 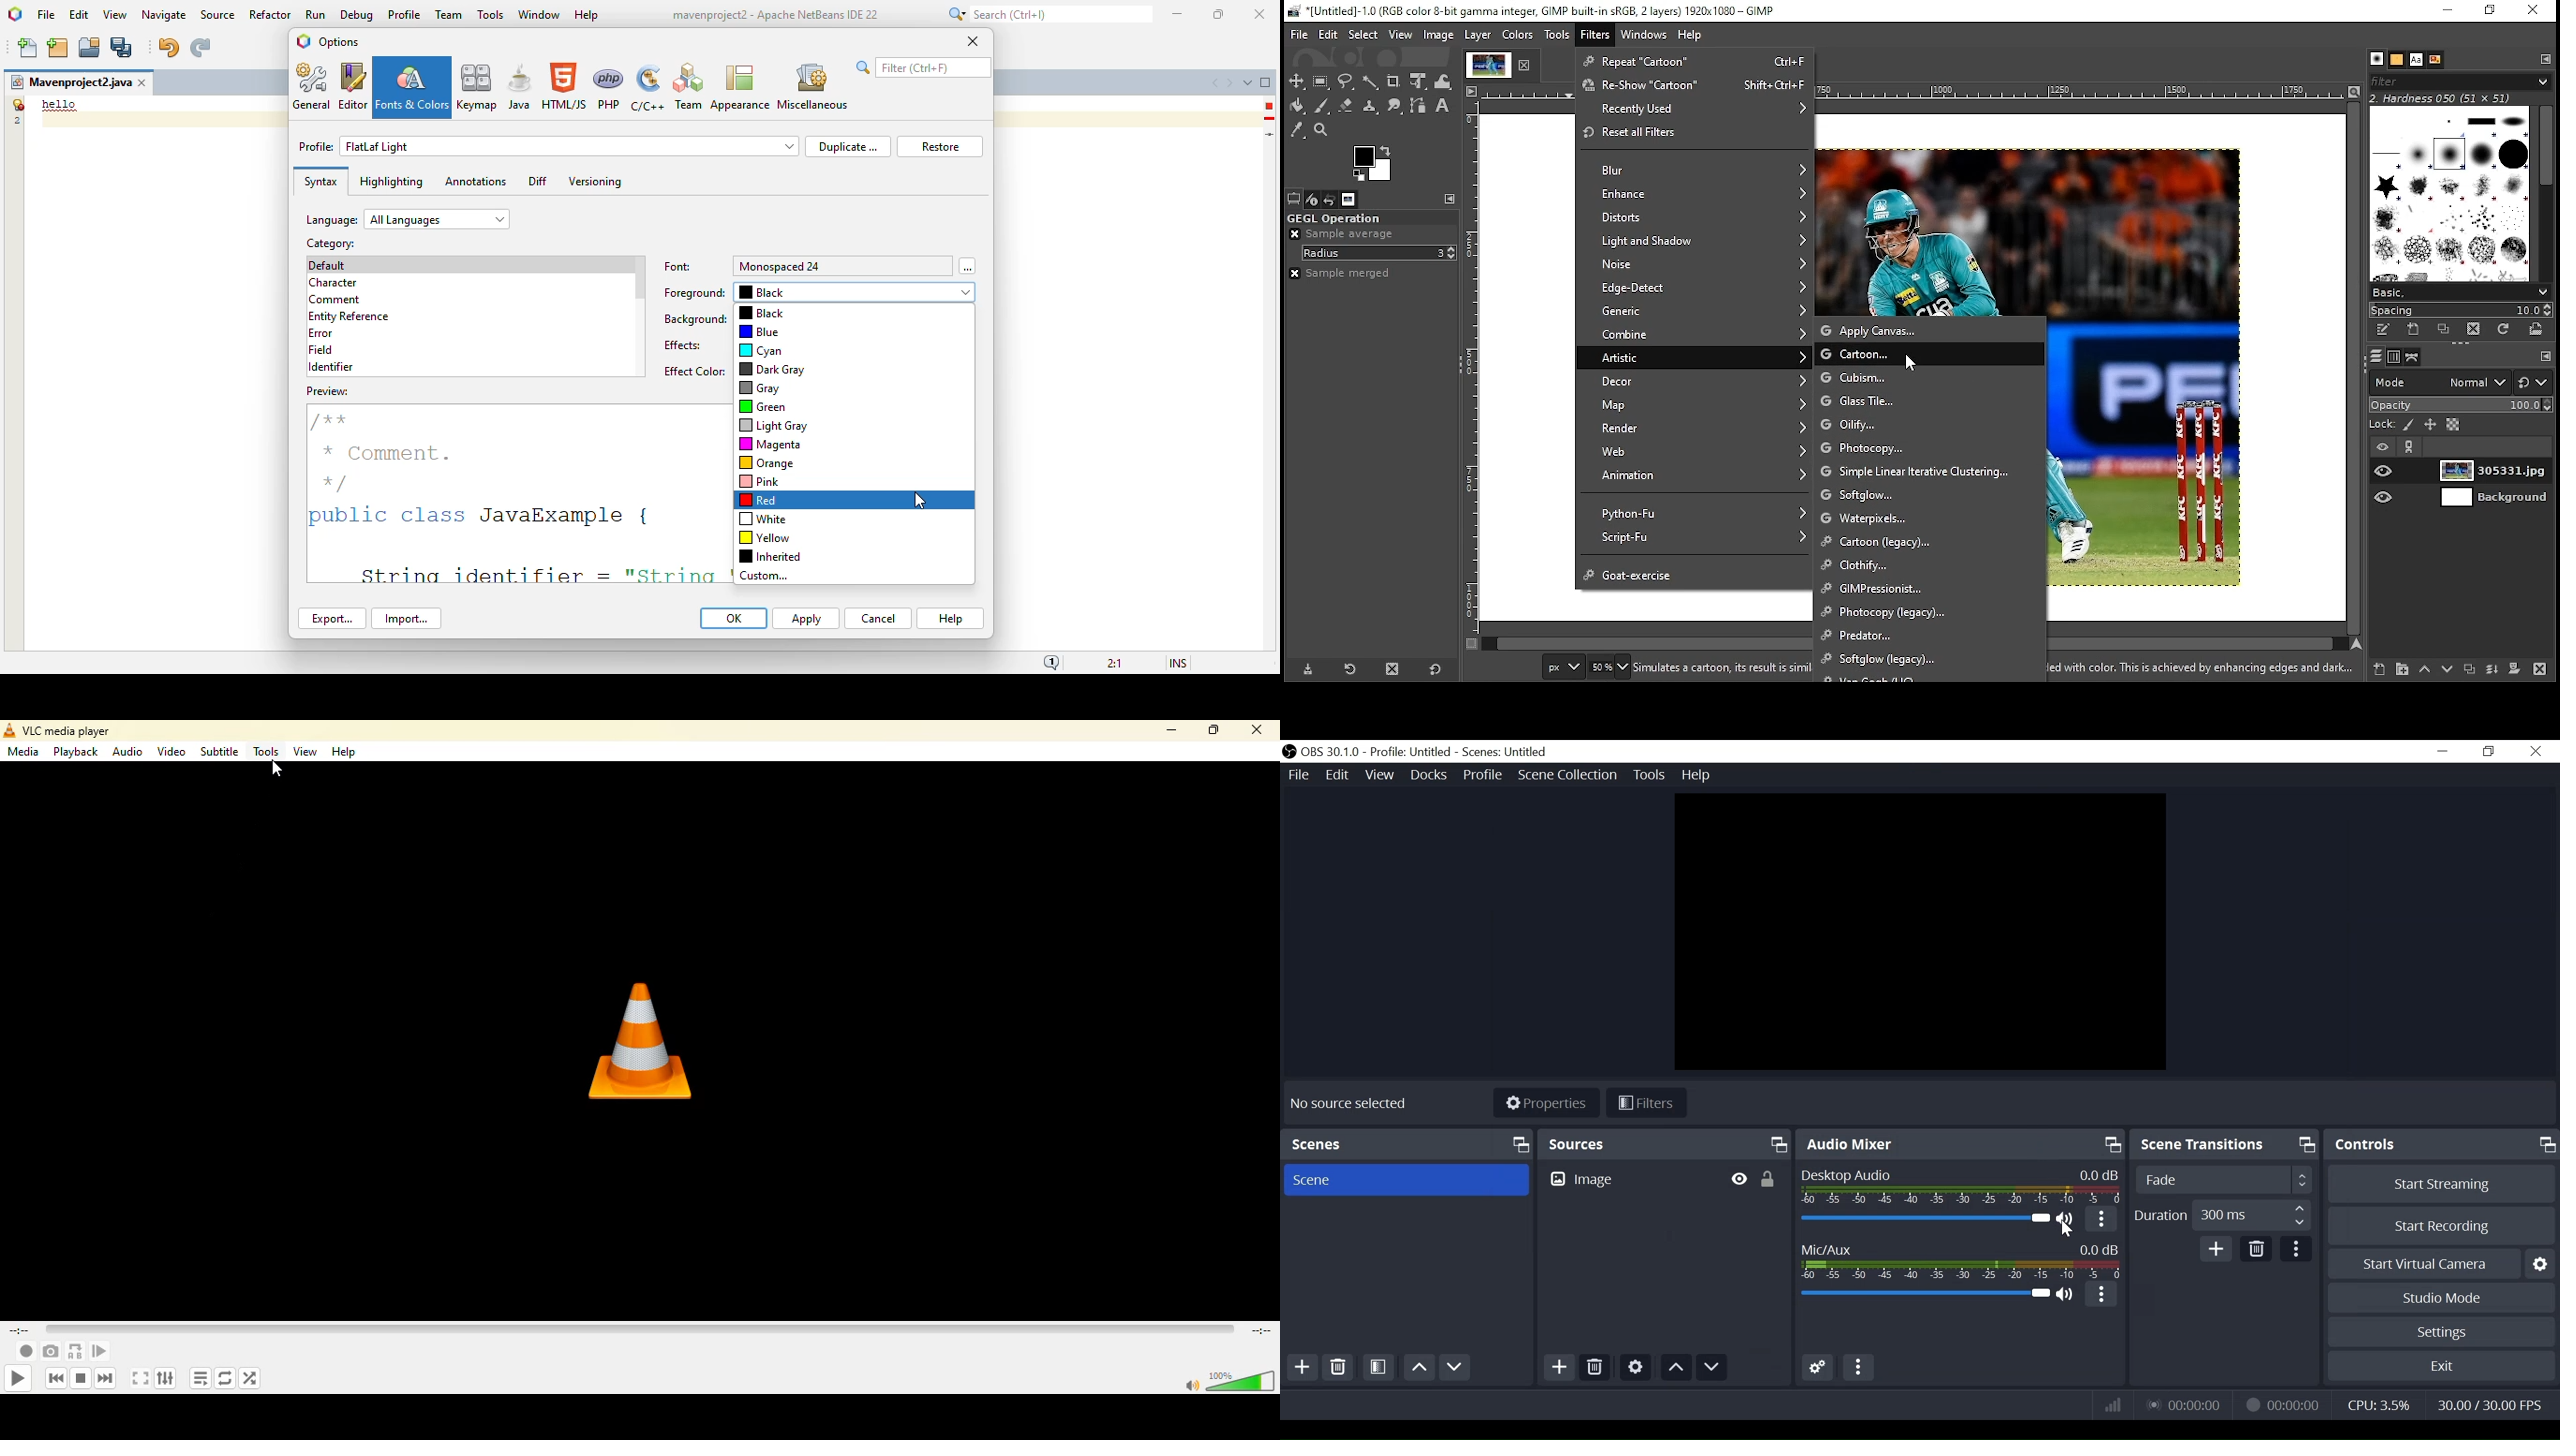 What do you see at coordinates (1859, 1368) in the screenshot?
I see `More Options` at bounding box center [1859, 1368].